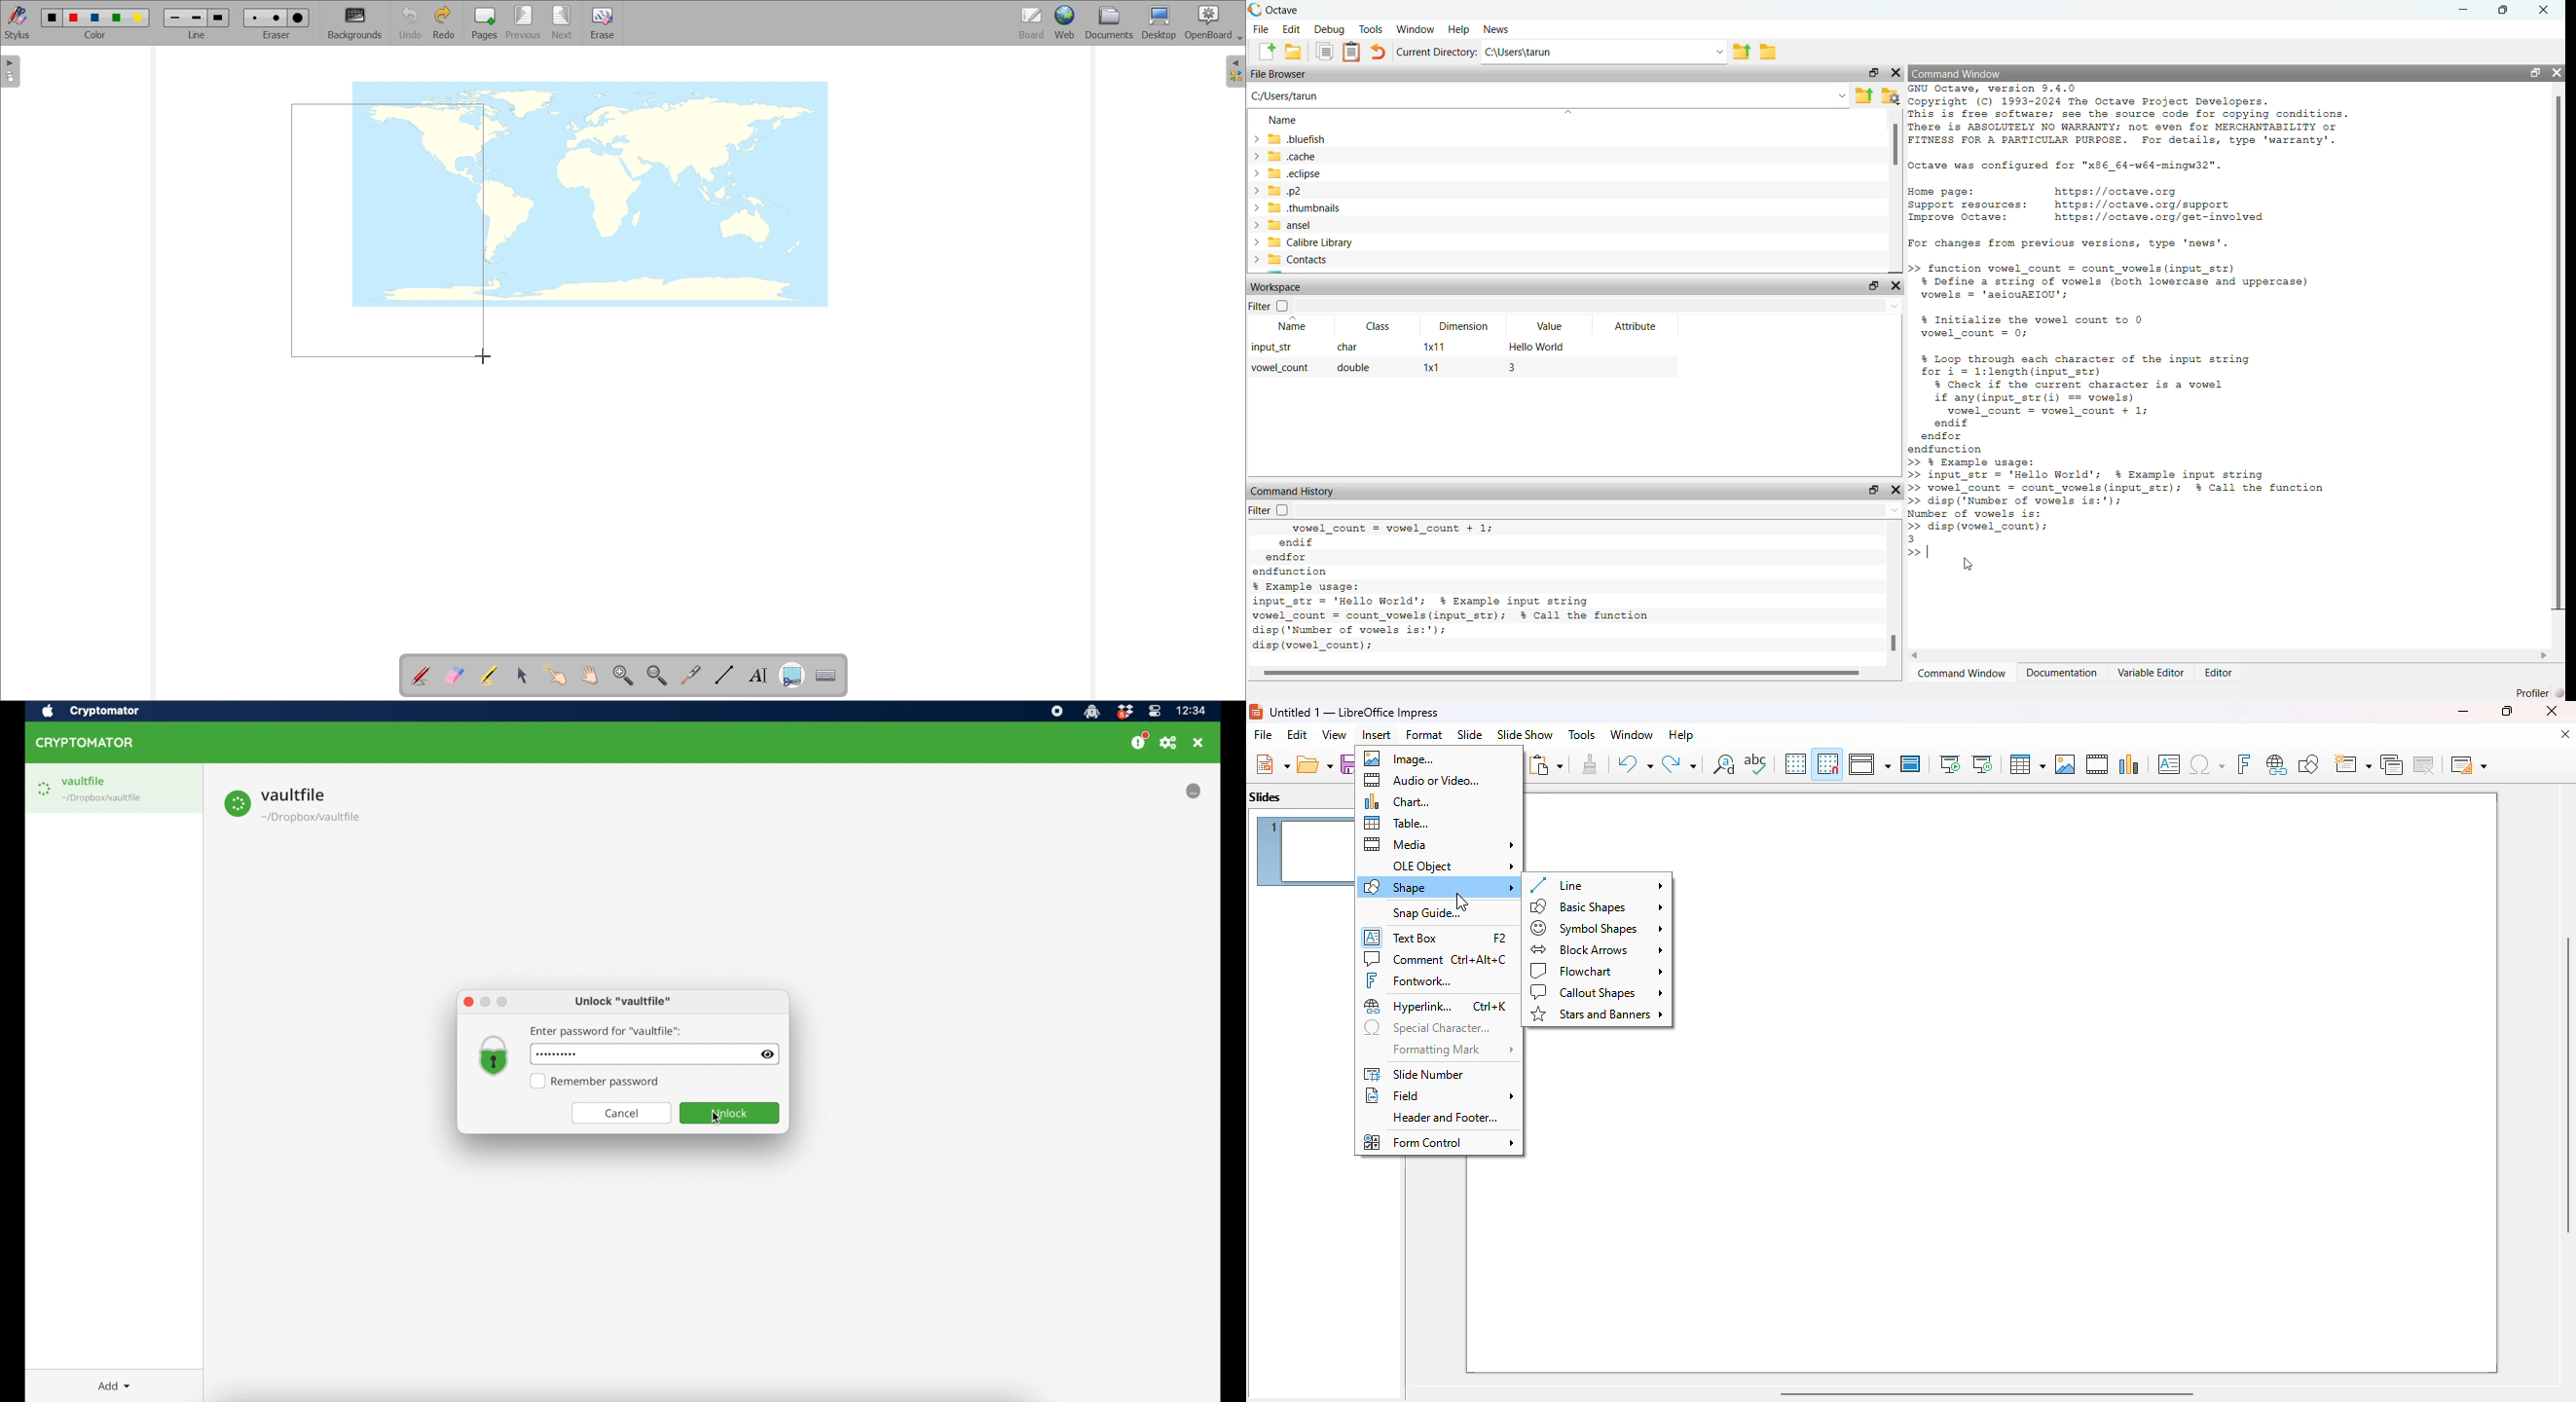  What do you see at coordinates (1438, 887) in the screenshot?
I see `shape` at bounding box center [1438, 887].